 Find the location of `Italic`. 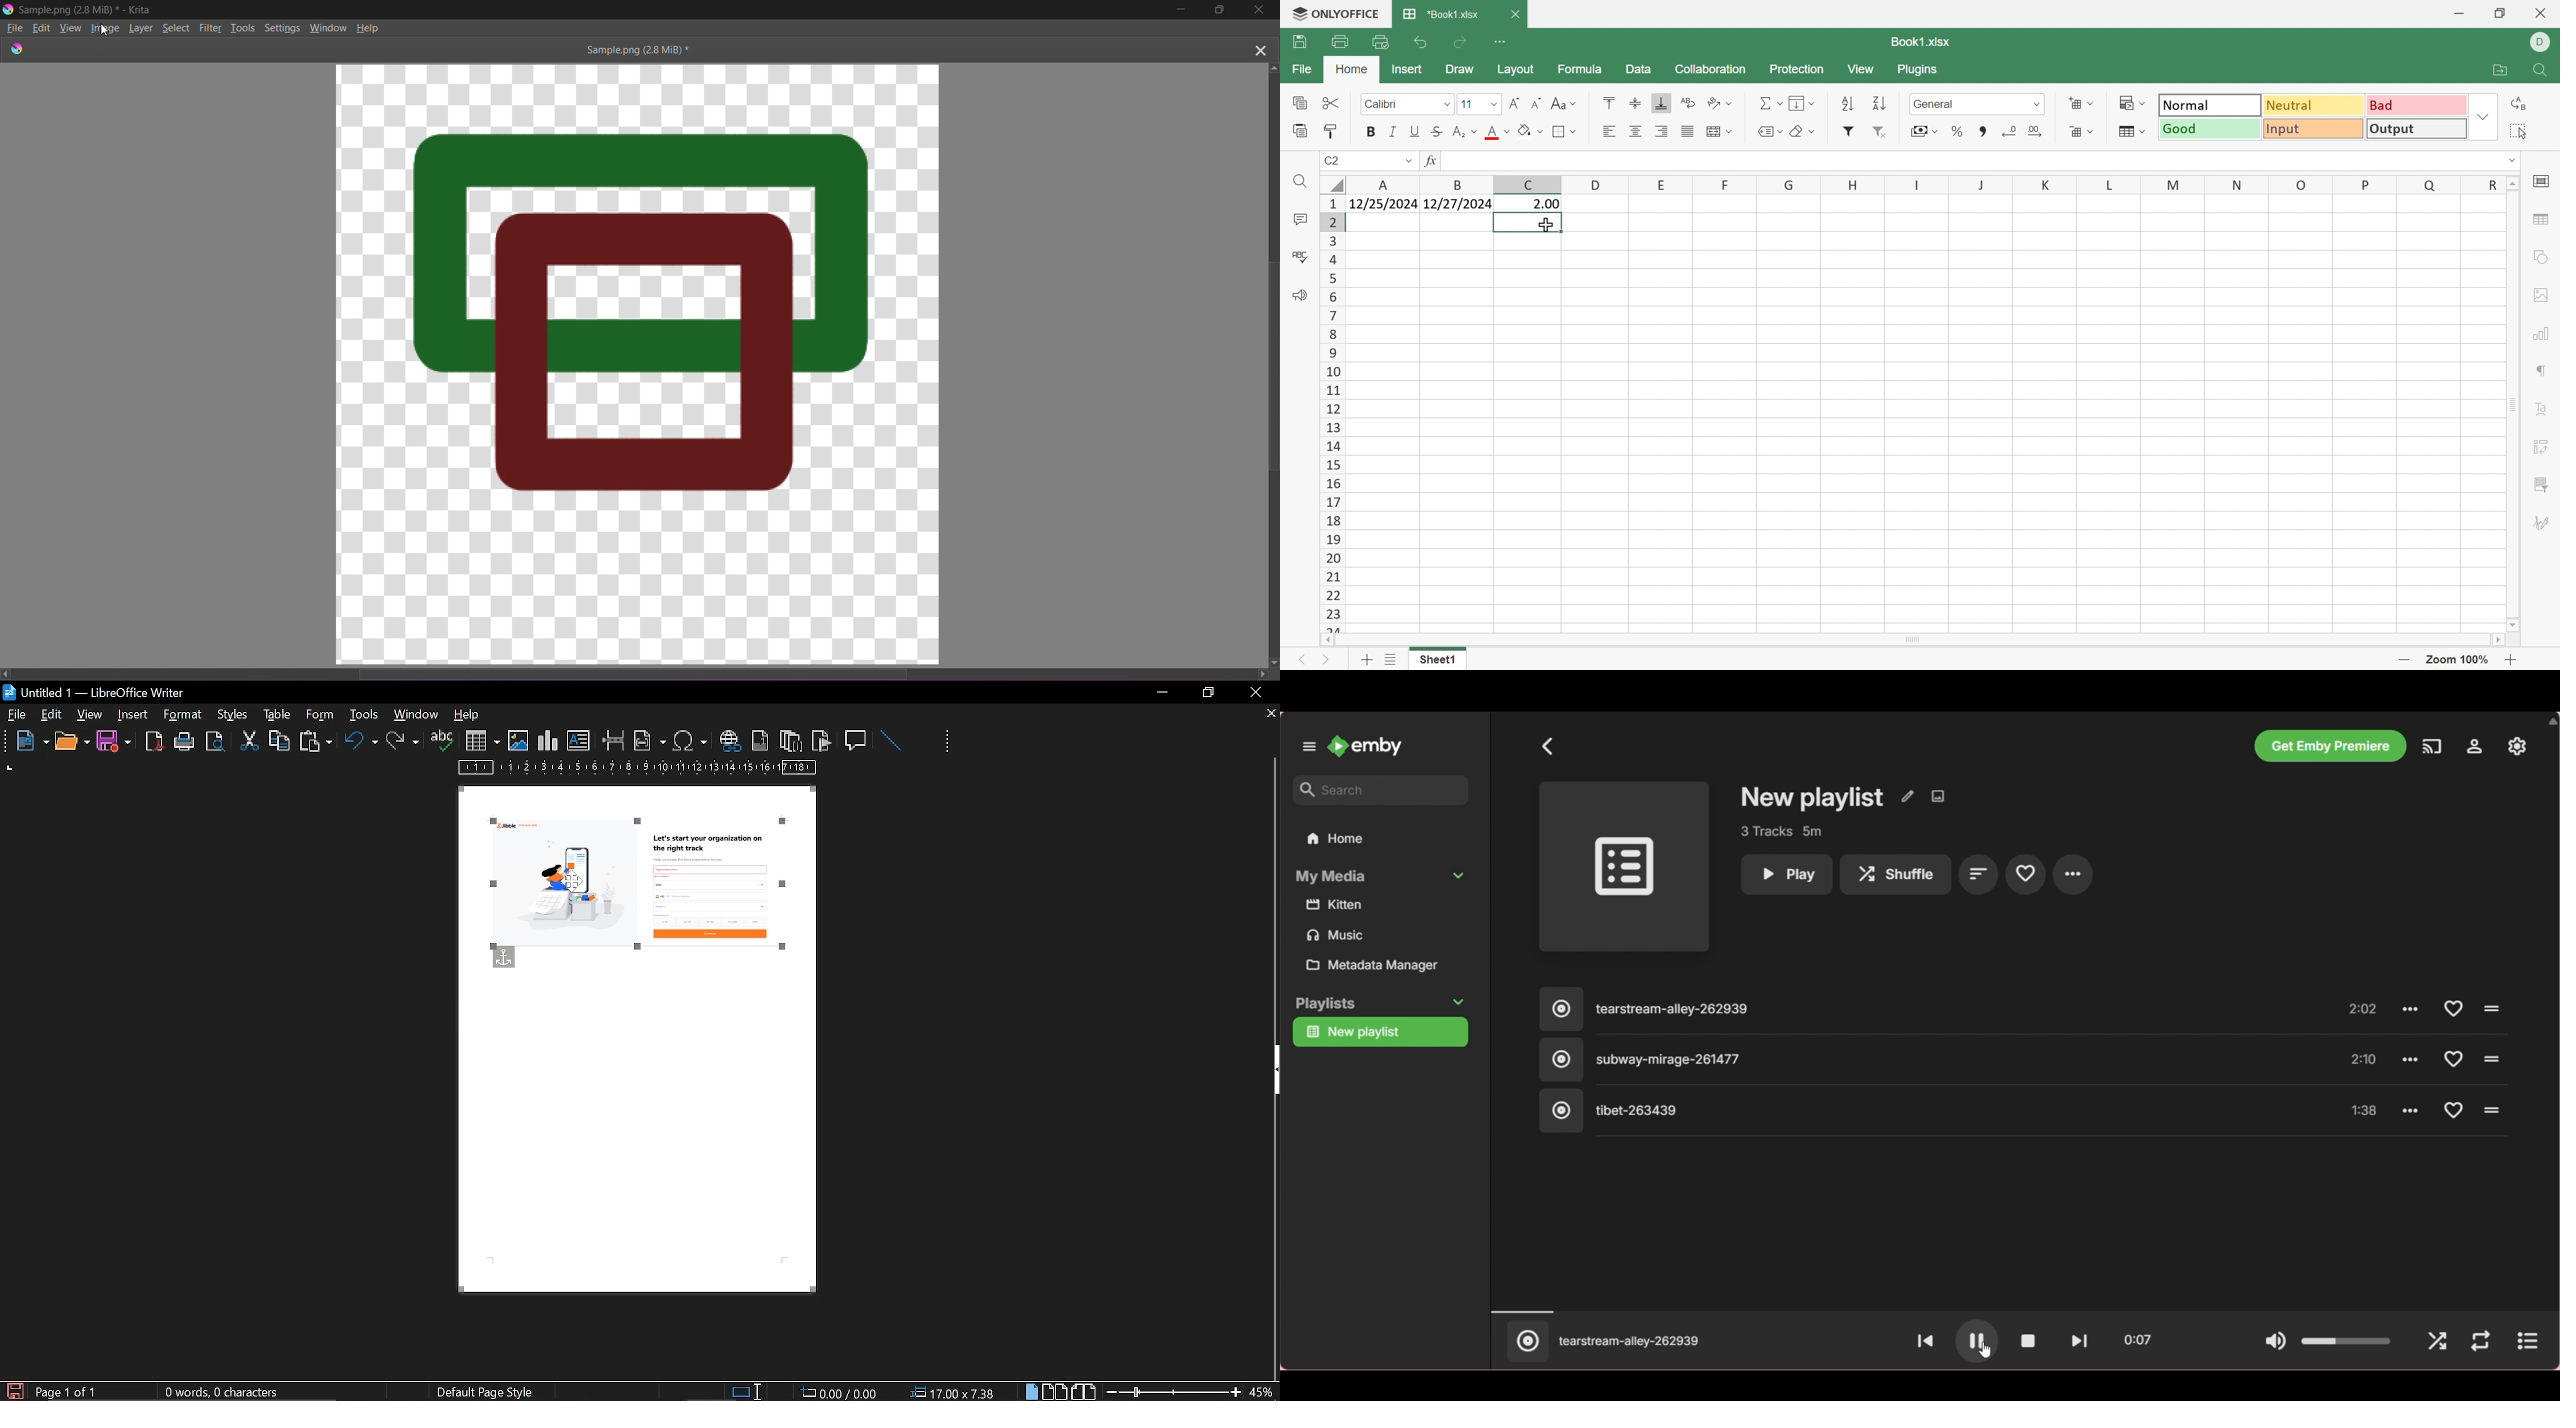

Italic is located at coordinates (1393, 131).